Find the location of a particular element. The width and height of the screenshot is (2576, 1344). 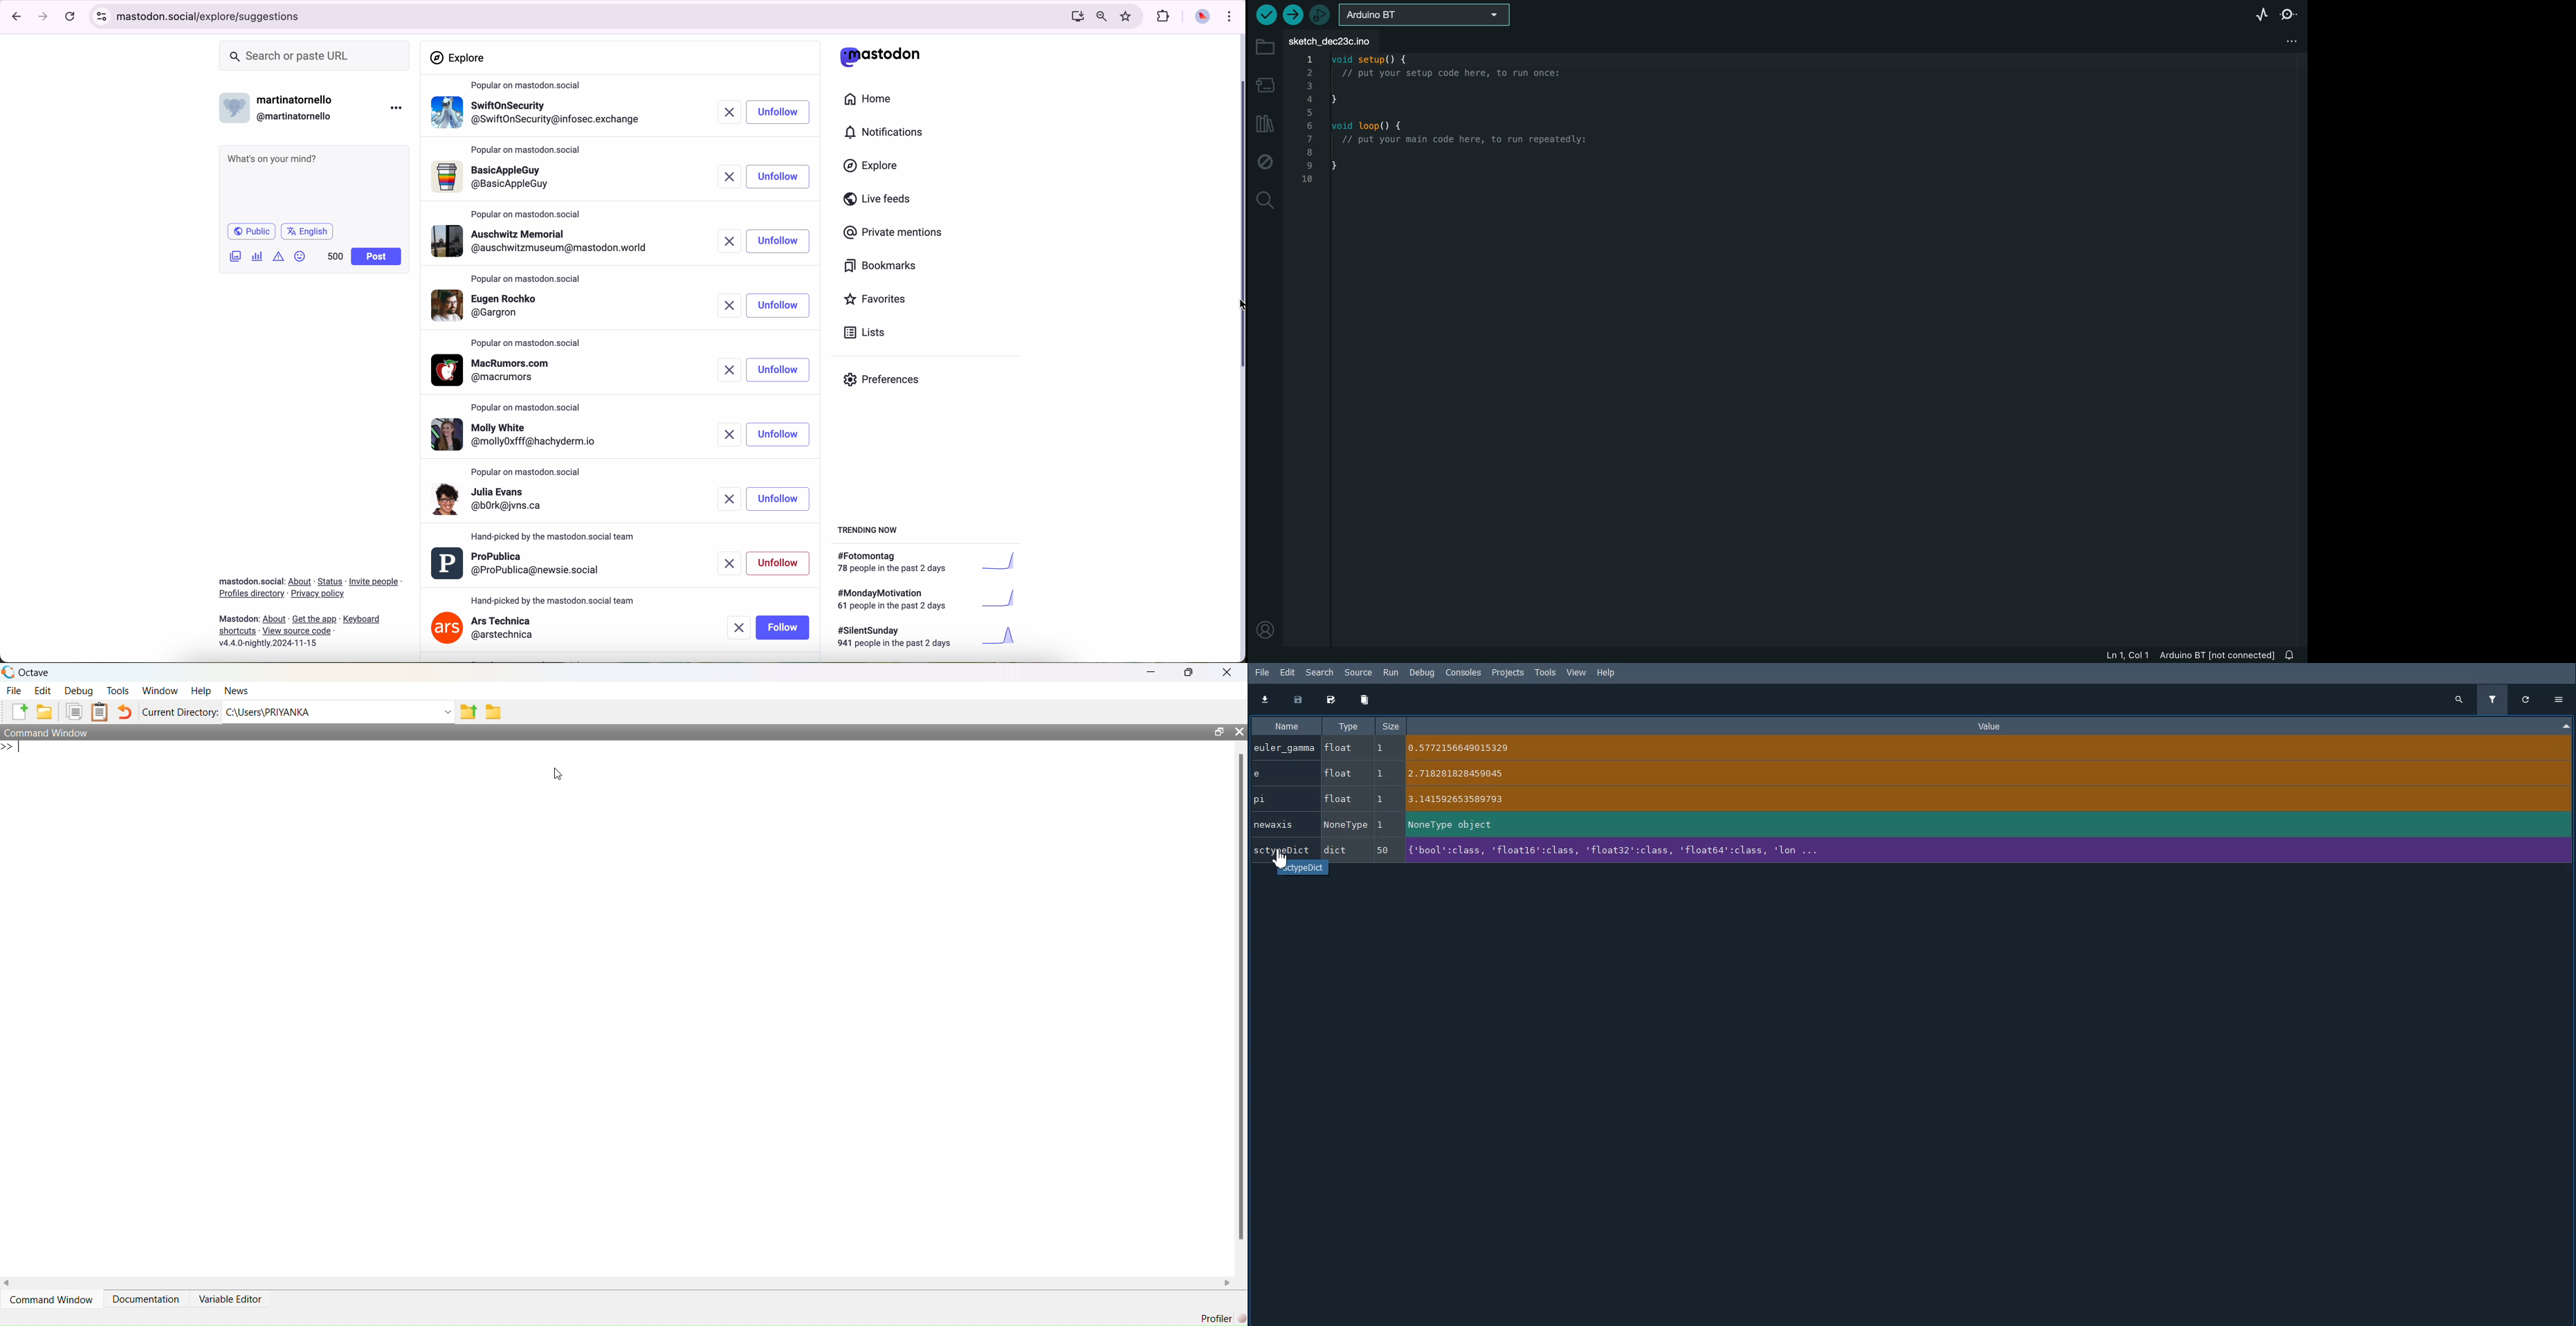

charts is located at coordinates (259, 256).